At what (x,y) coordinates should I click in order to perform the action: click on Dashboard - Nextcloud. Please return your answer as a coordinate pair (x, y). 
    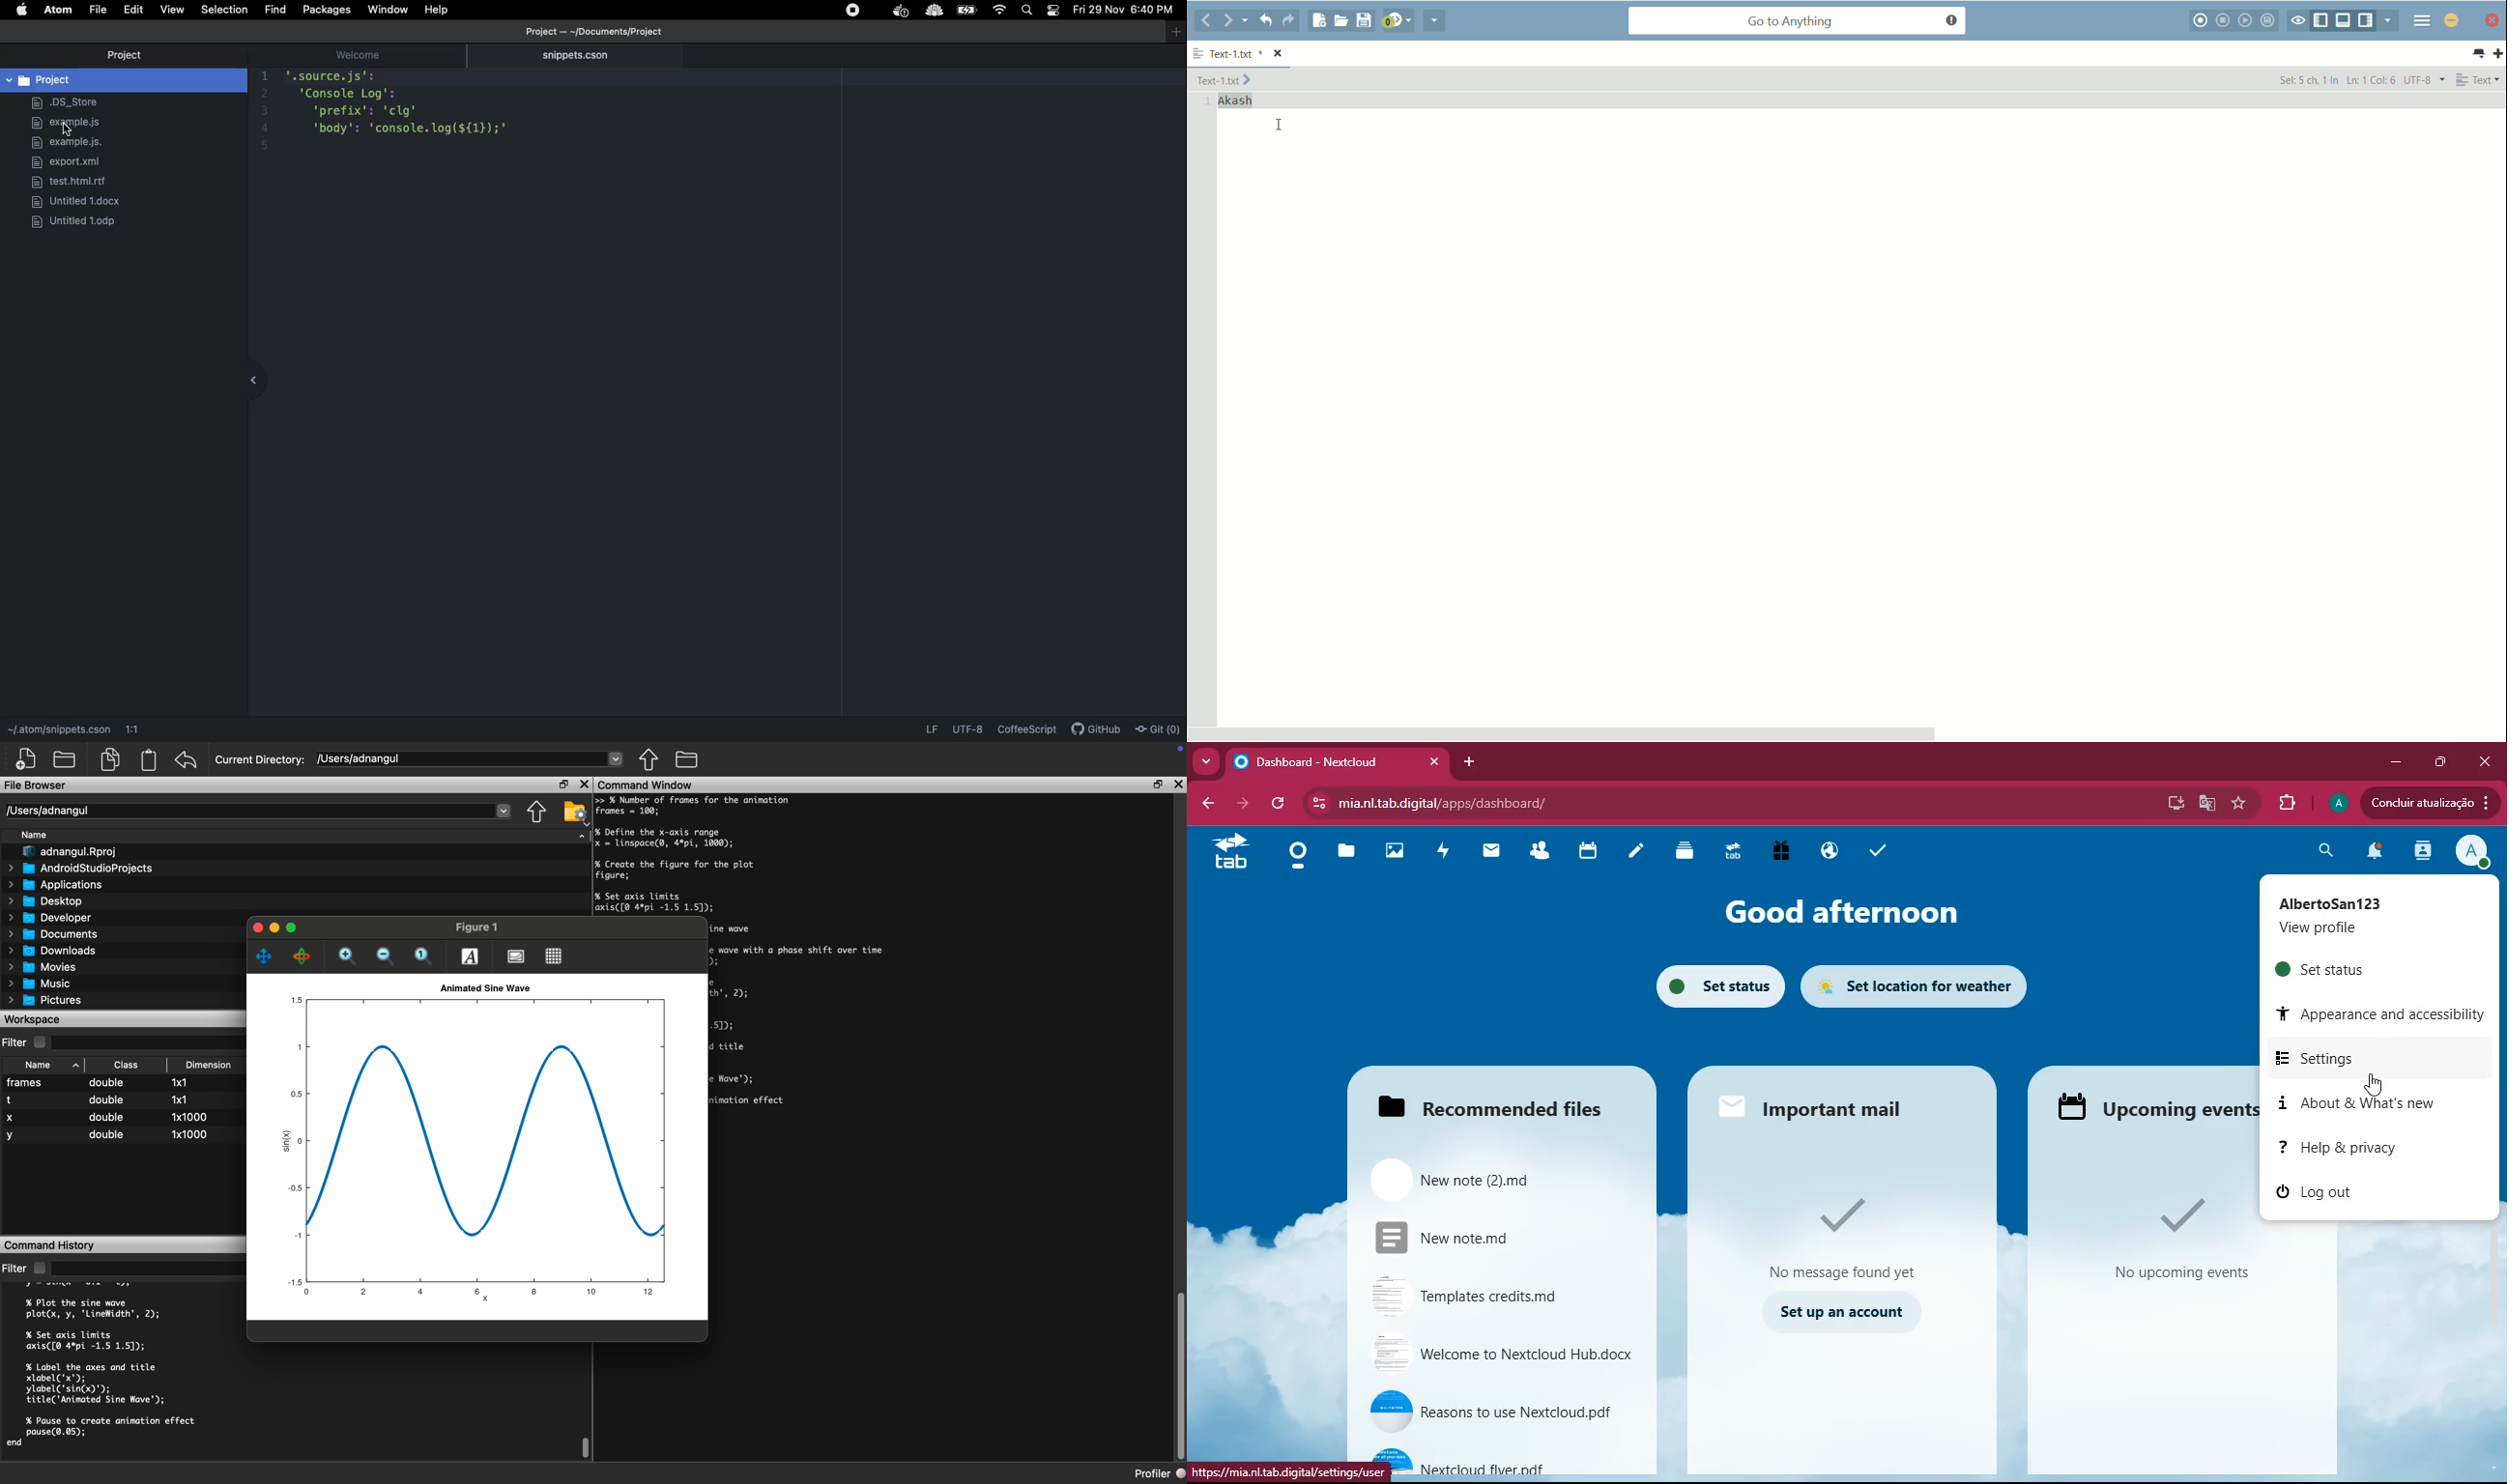
    Looking at the image, I should click on (1336, 762).